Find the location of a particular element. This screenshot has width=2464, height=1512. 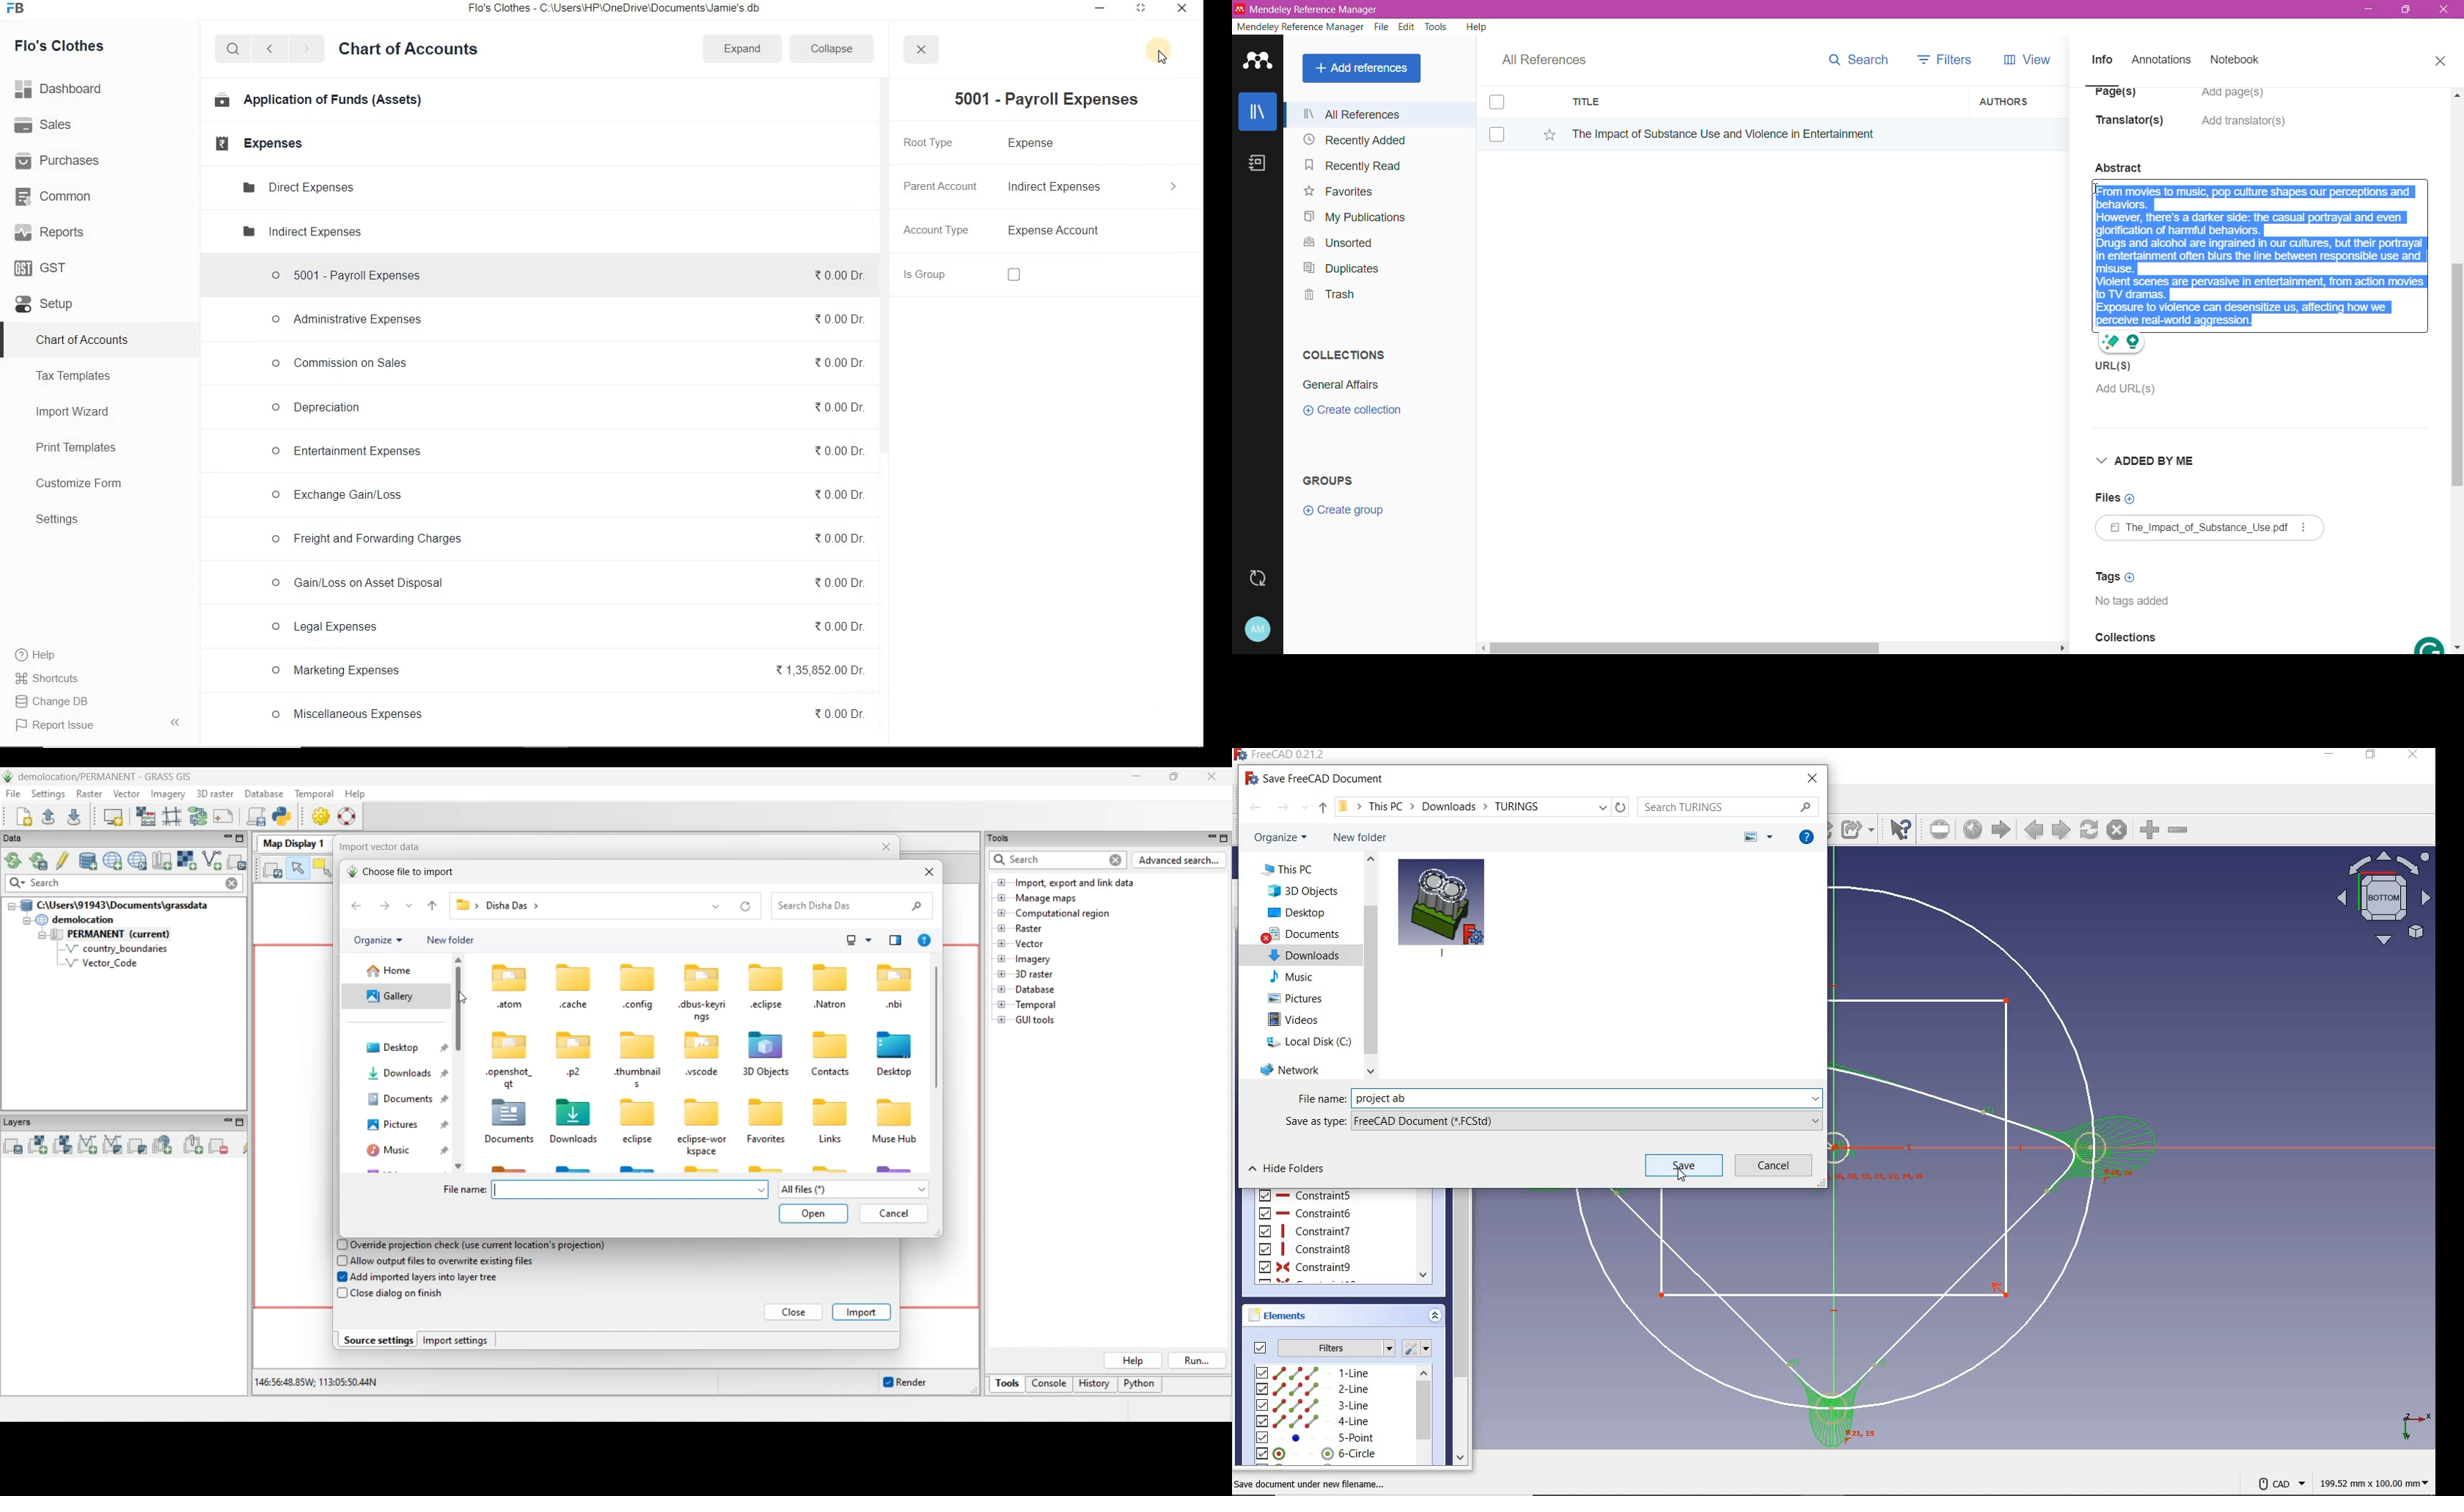

close is located at coordinates (1812, 779).